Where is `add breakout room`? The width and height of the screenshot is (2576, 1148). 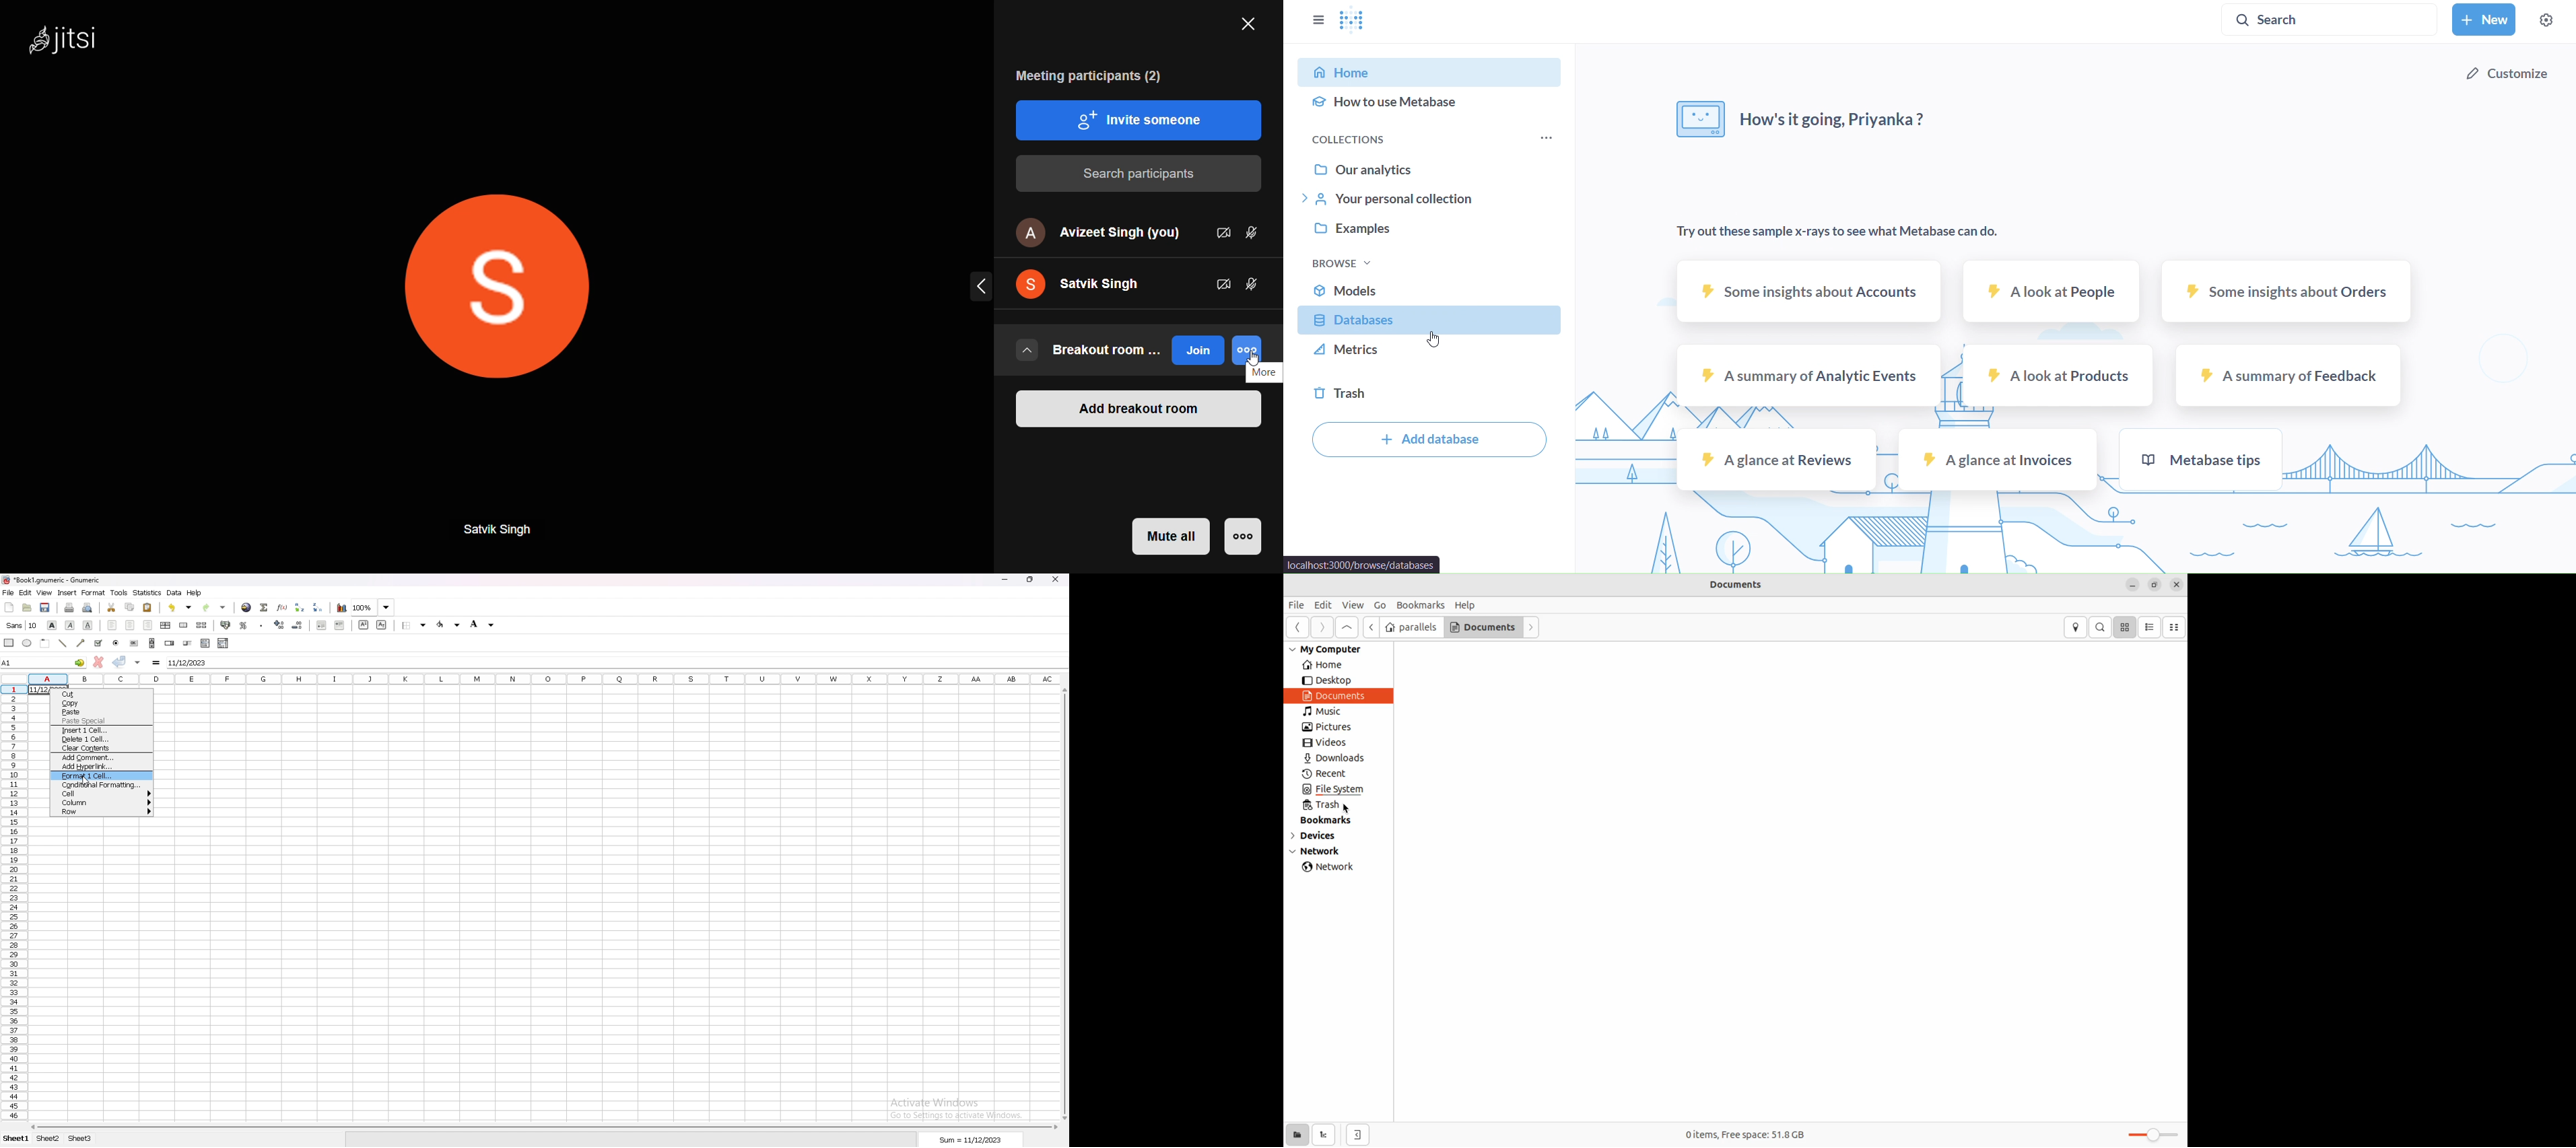 add breakout room is located at coordinates (1137, 411).